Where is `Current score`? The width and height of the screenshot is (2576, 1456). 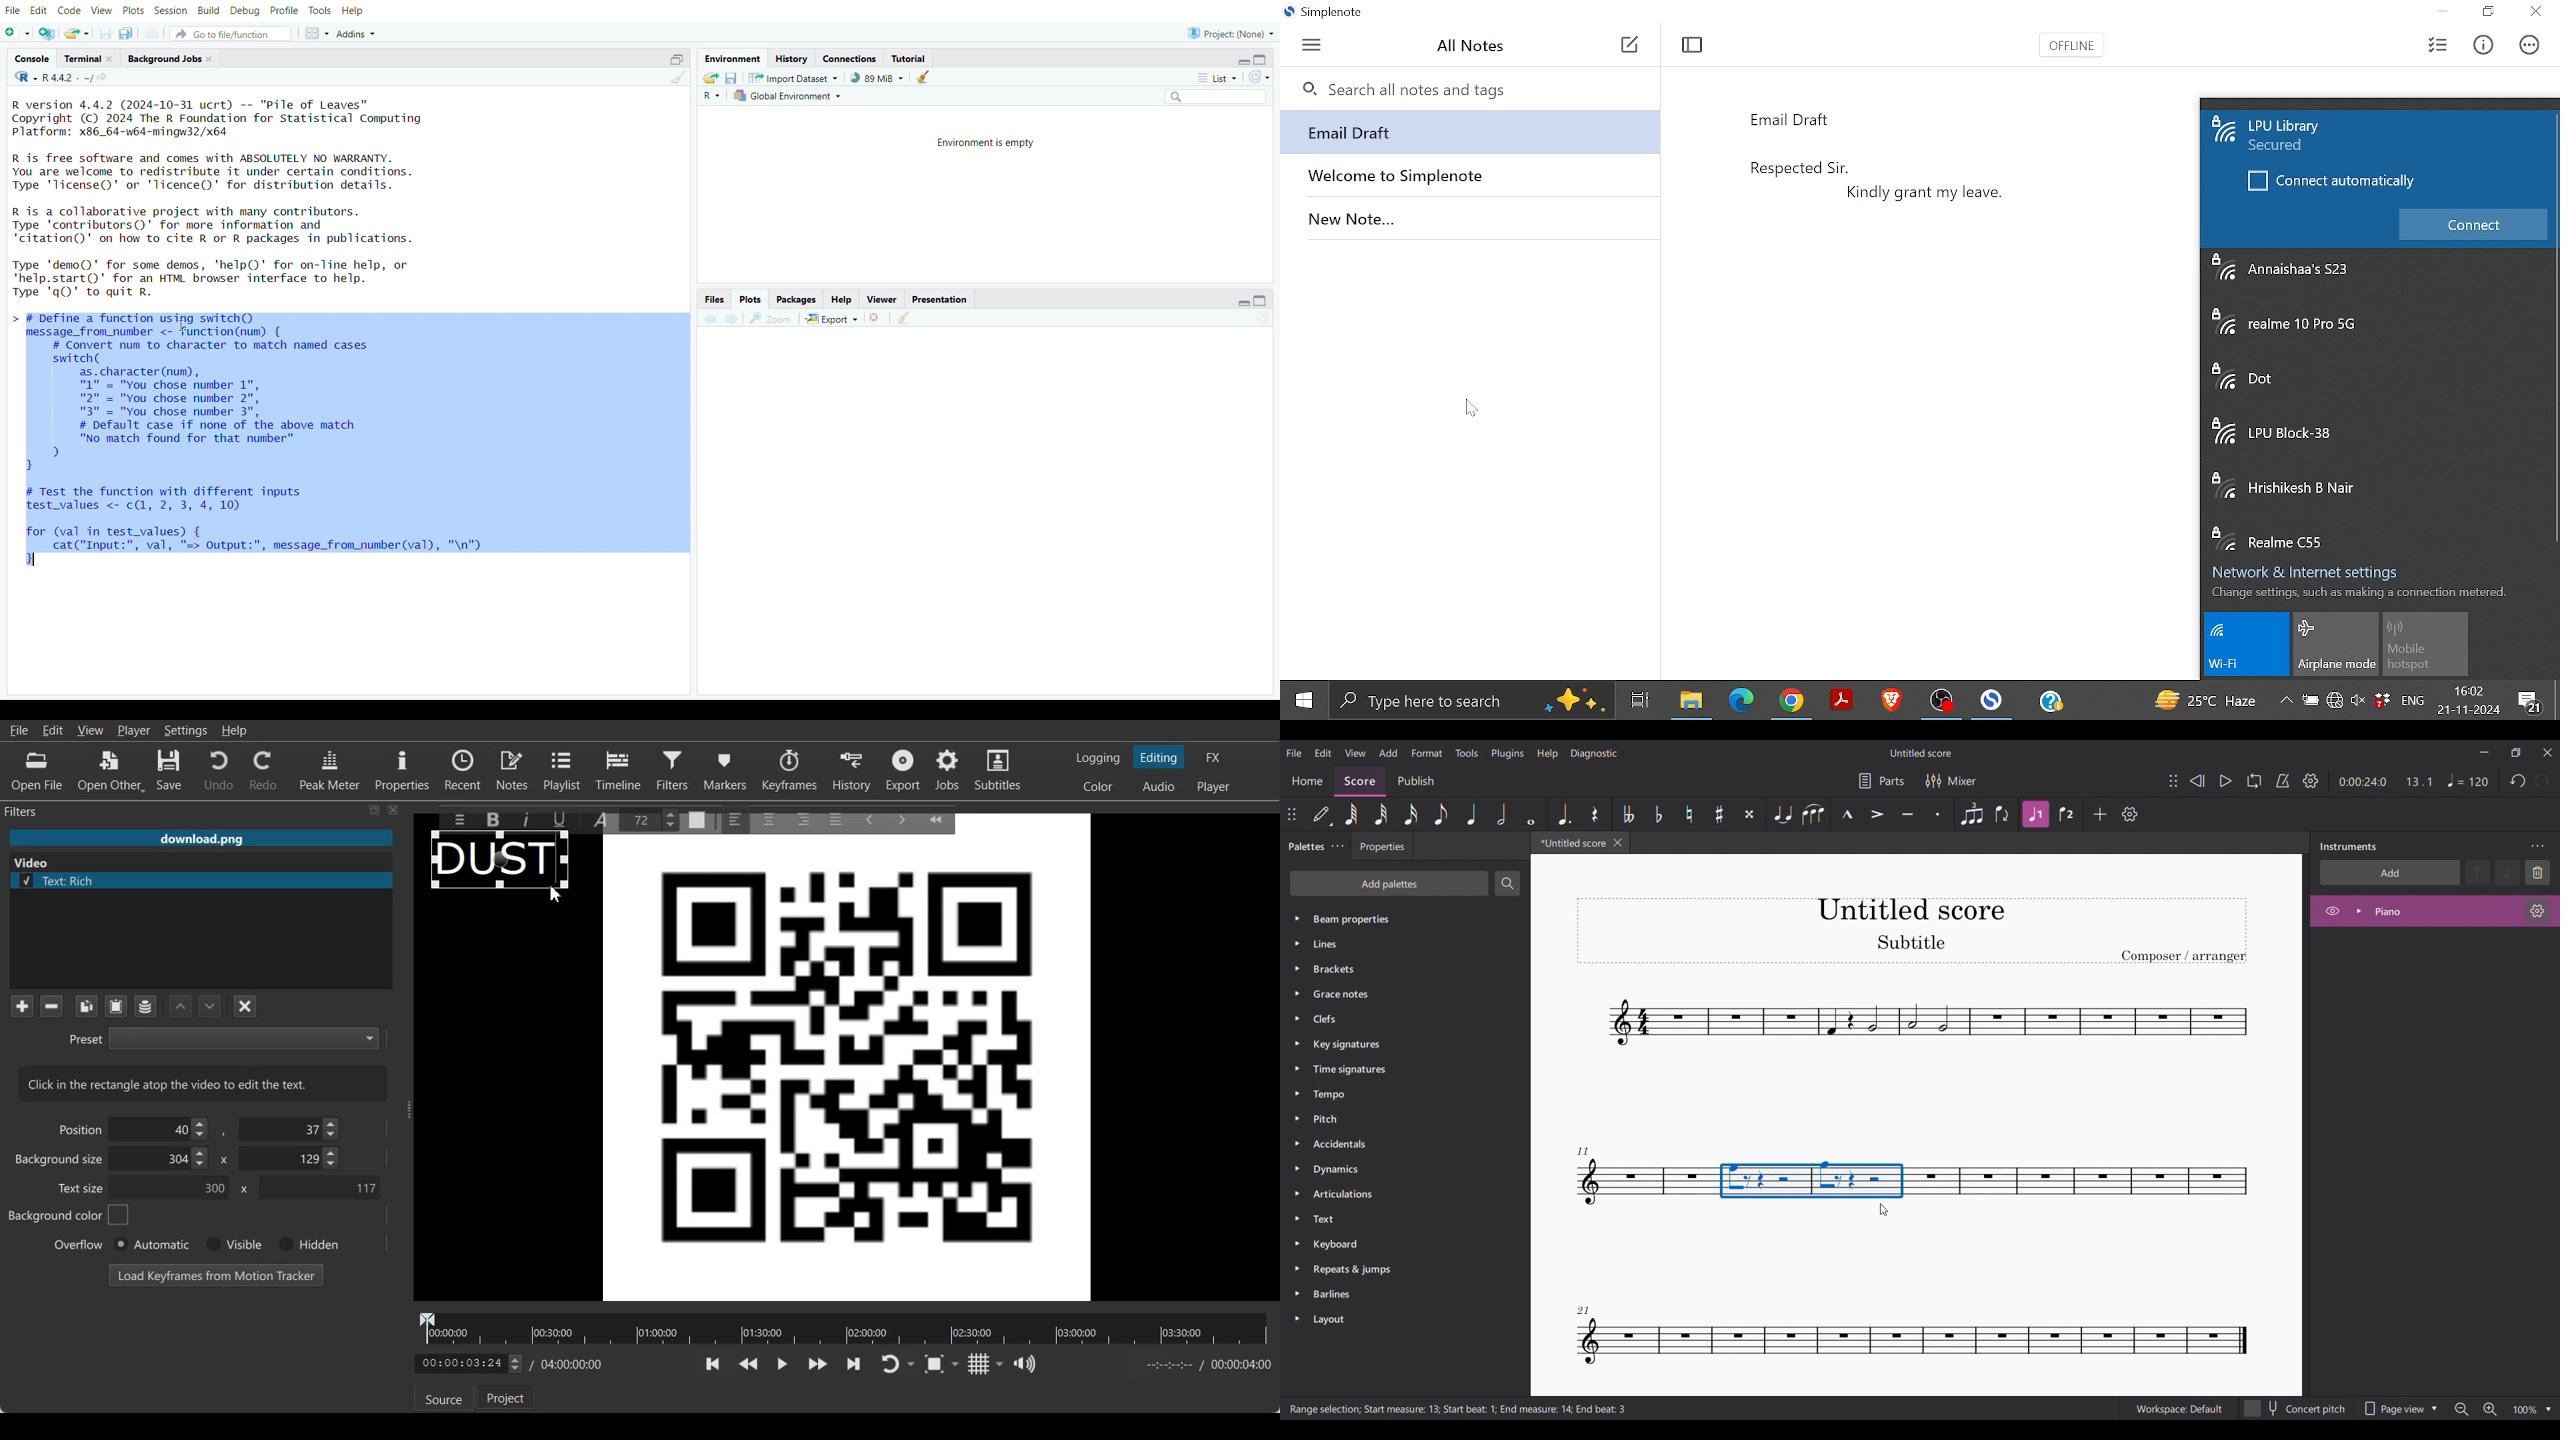 Current score is located at coordinates (1915, 1047).